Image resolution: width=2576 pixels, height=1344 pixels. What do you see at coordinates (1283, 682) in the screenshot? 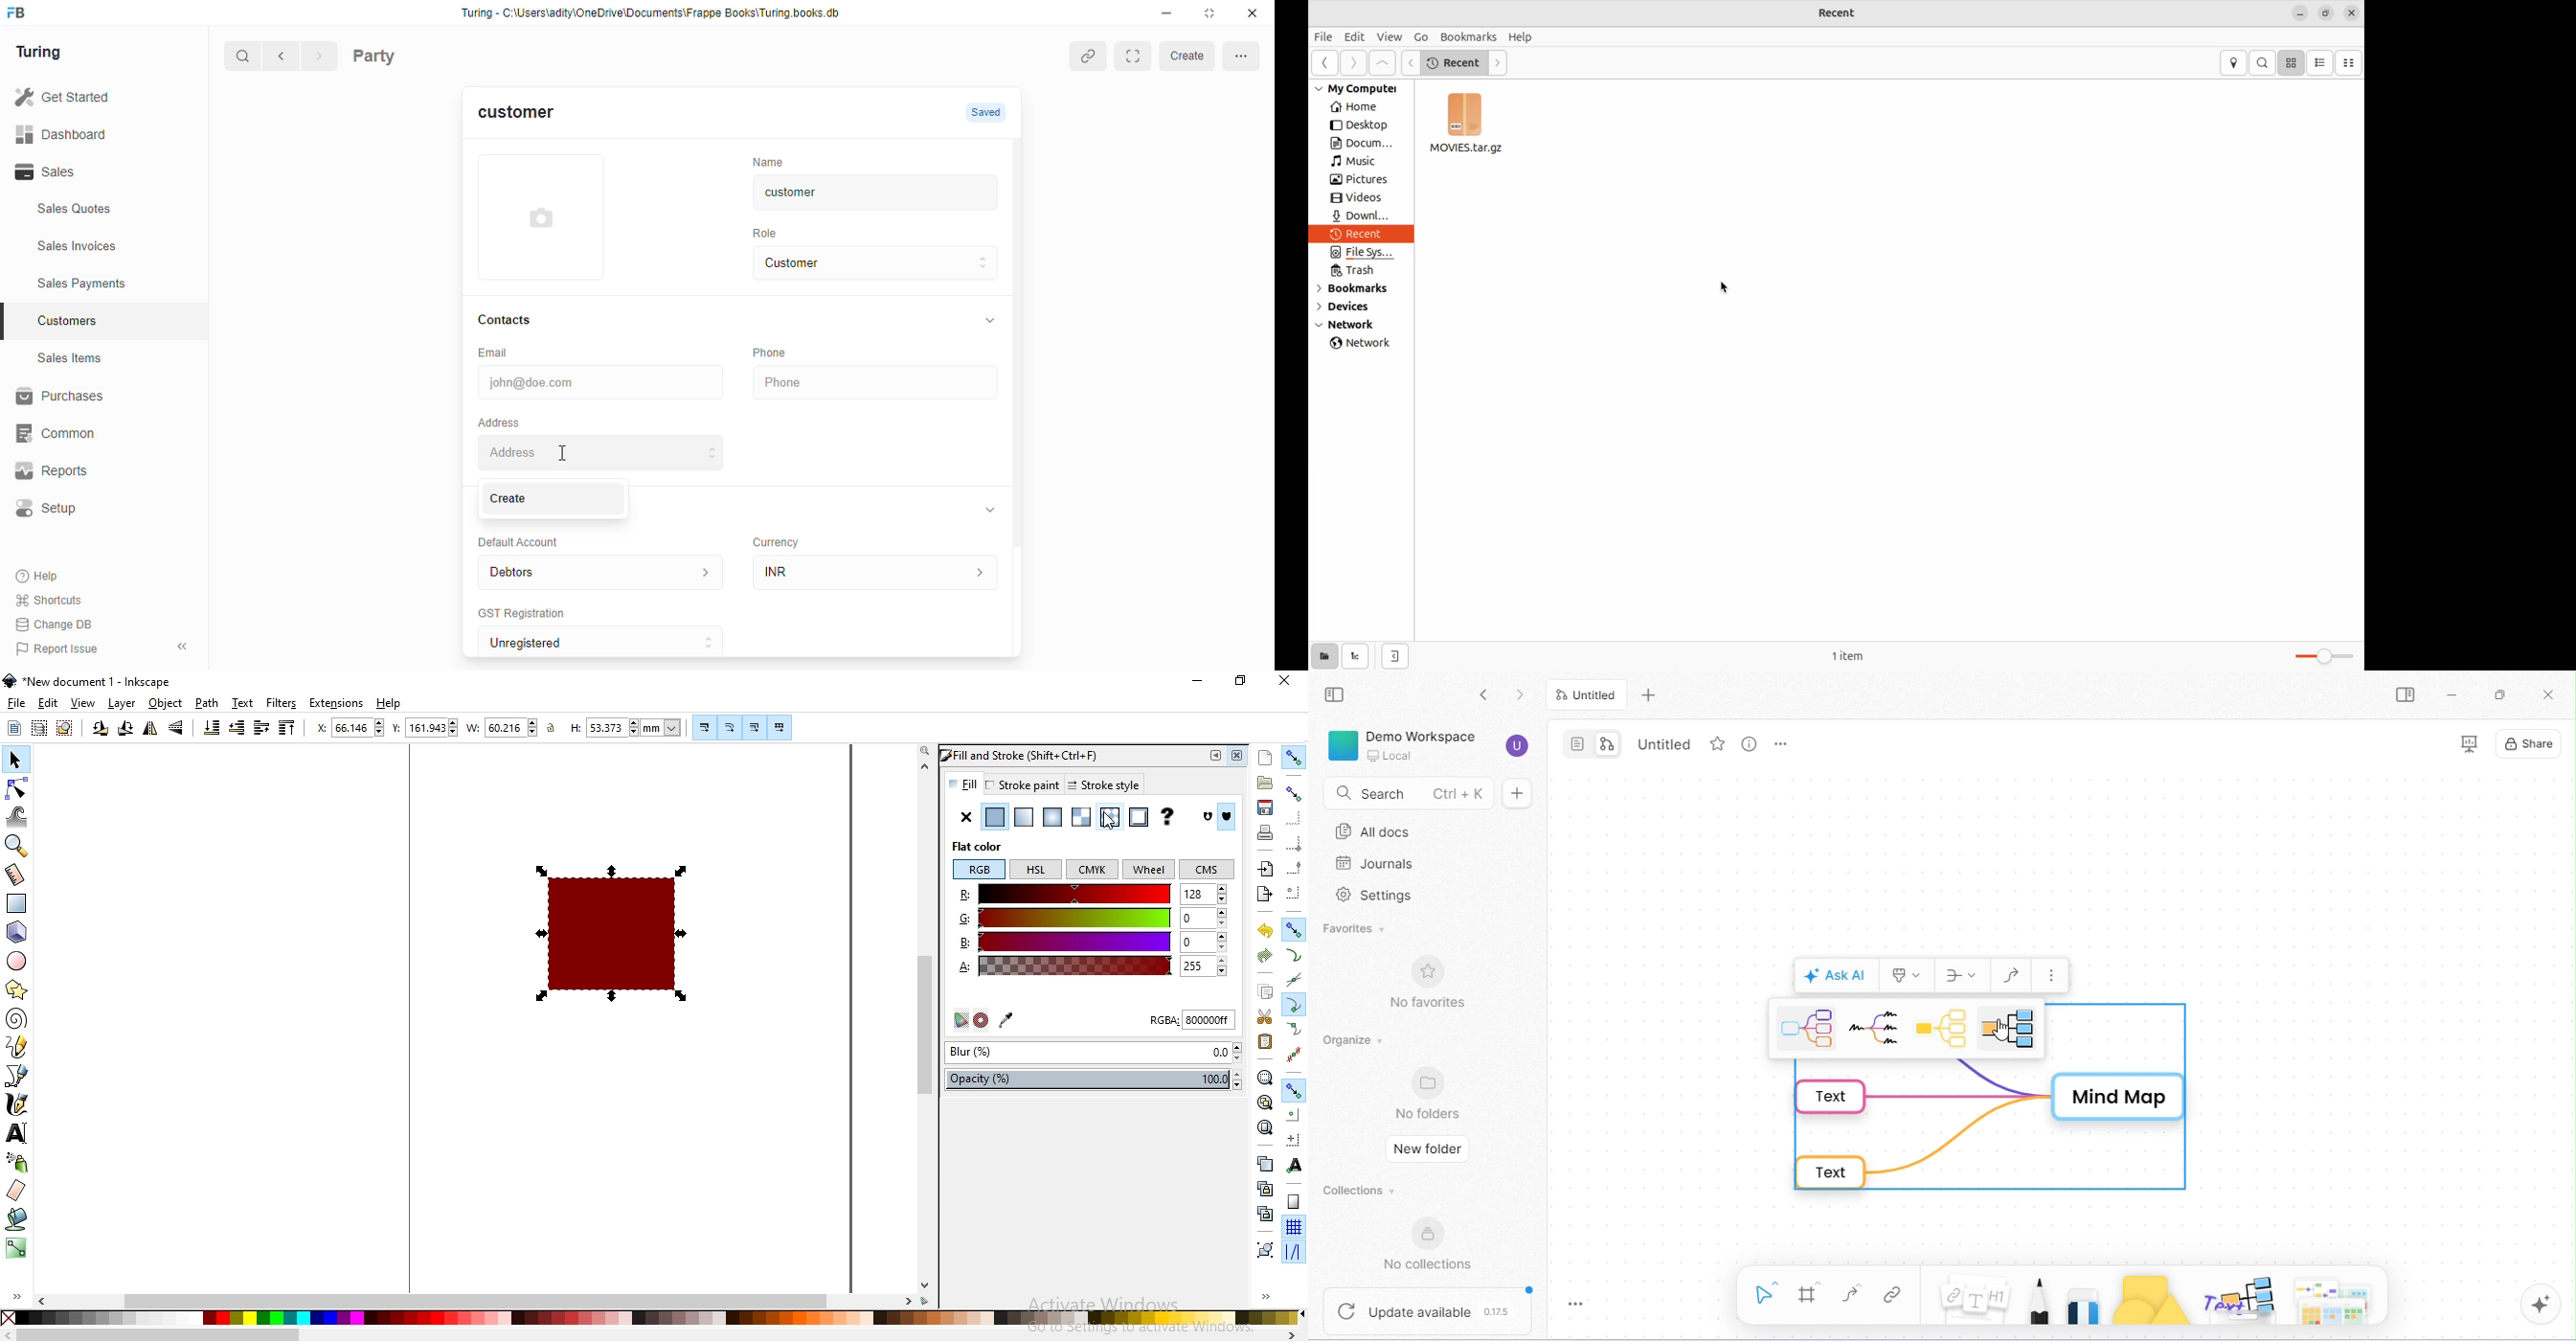
I see `close` at bounding box center [1283, 682].